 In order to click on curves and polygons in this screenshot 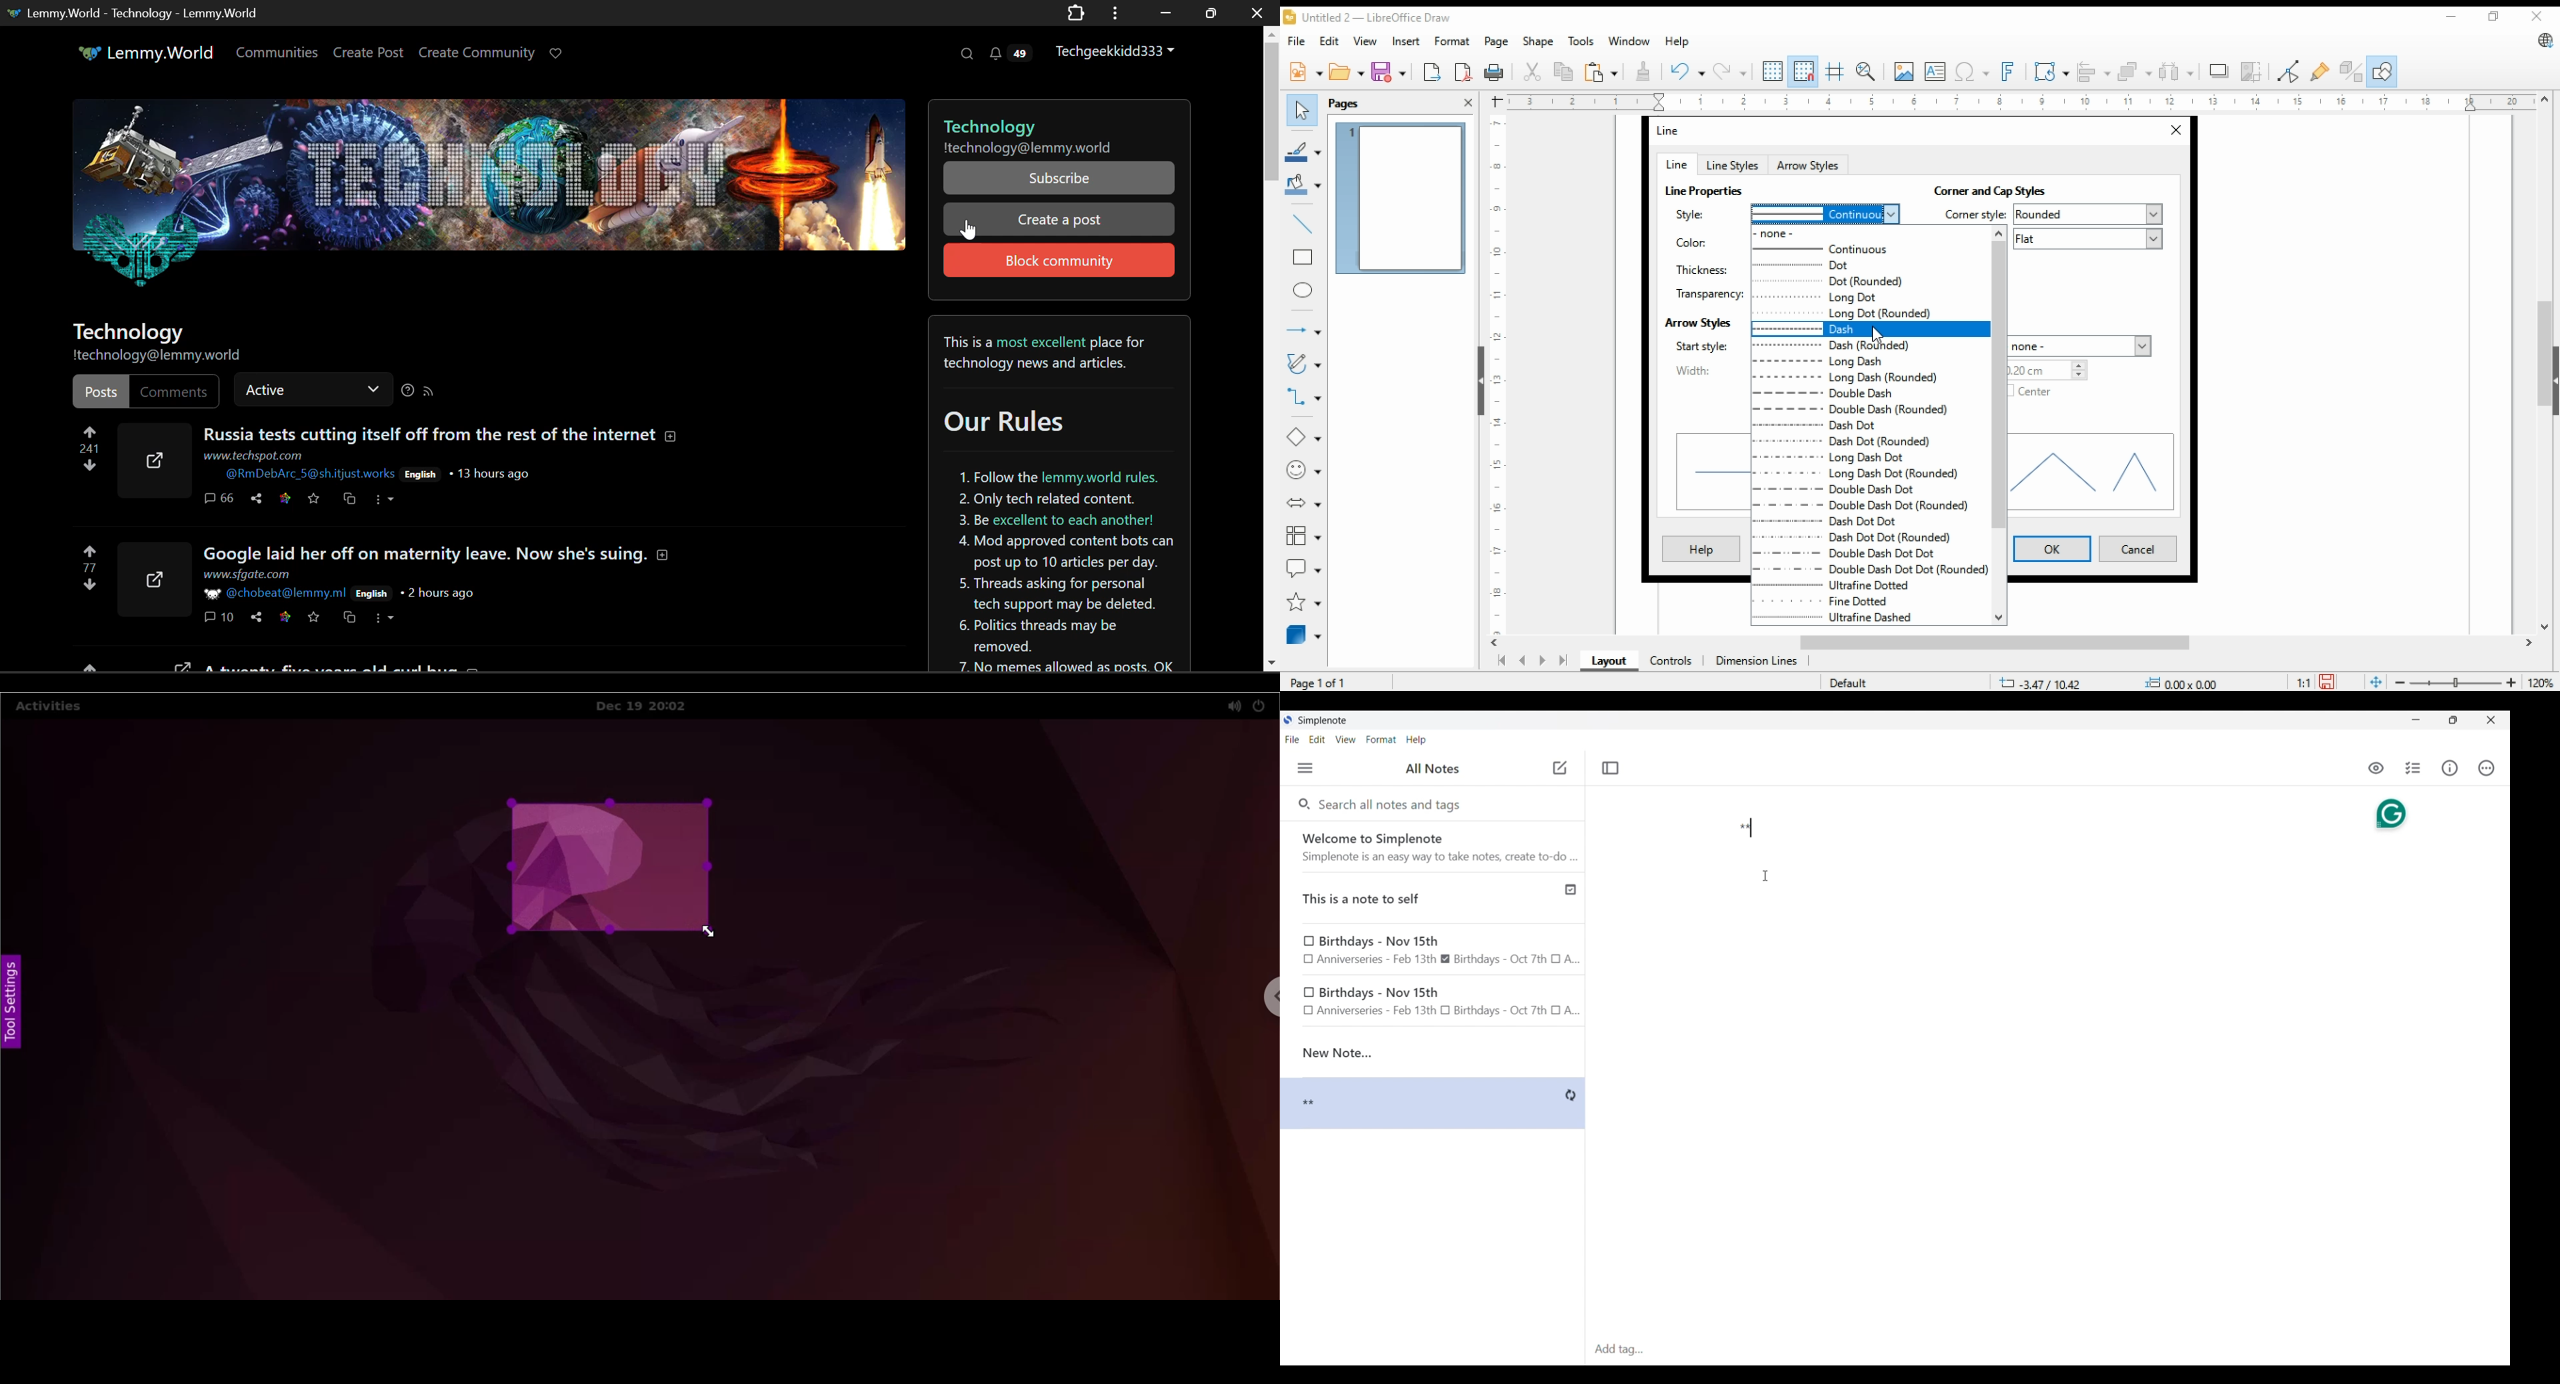, I will do `click(1302, 365)`.